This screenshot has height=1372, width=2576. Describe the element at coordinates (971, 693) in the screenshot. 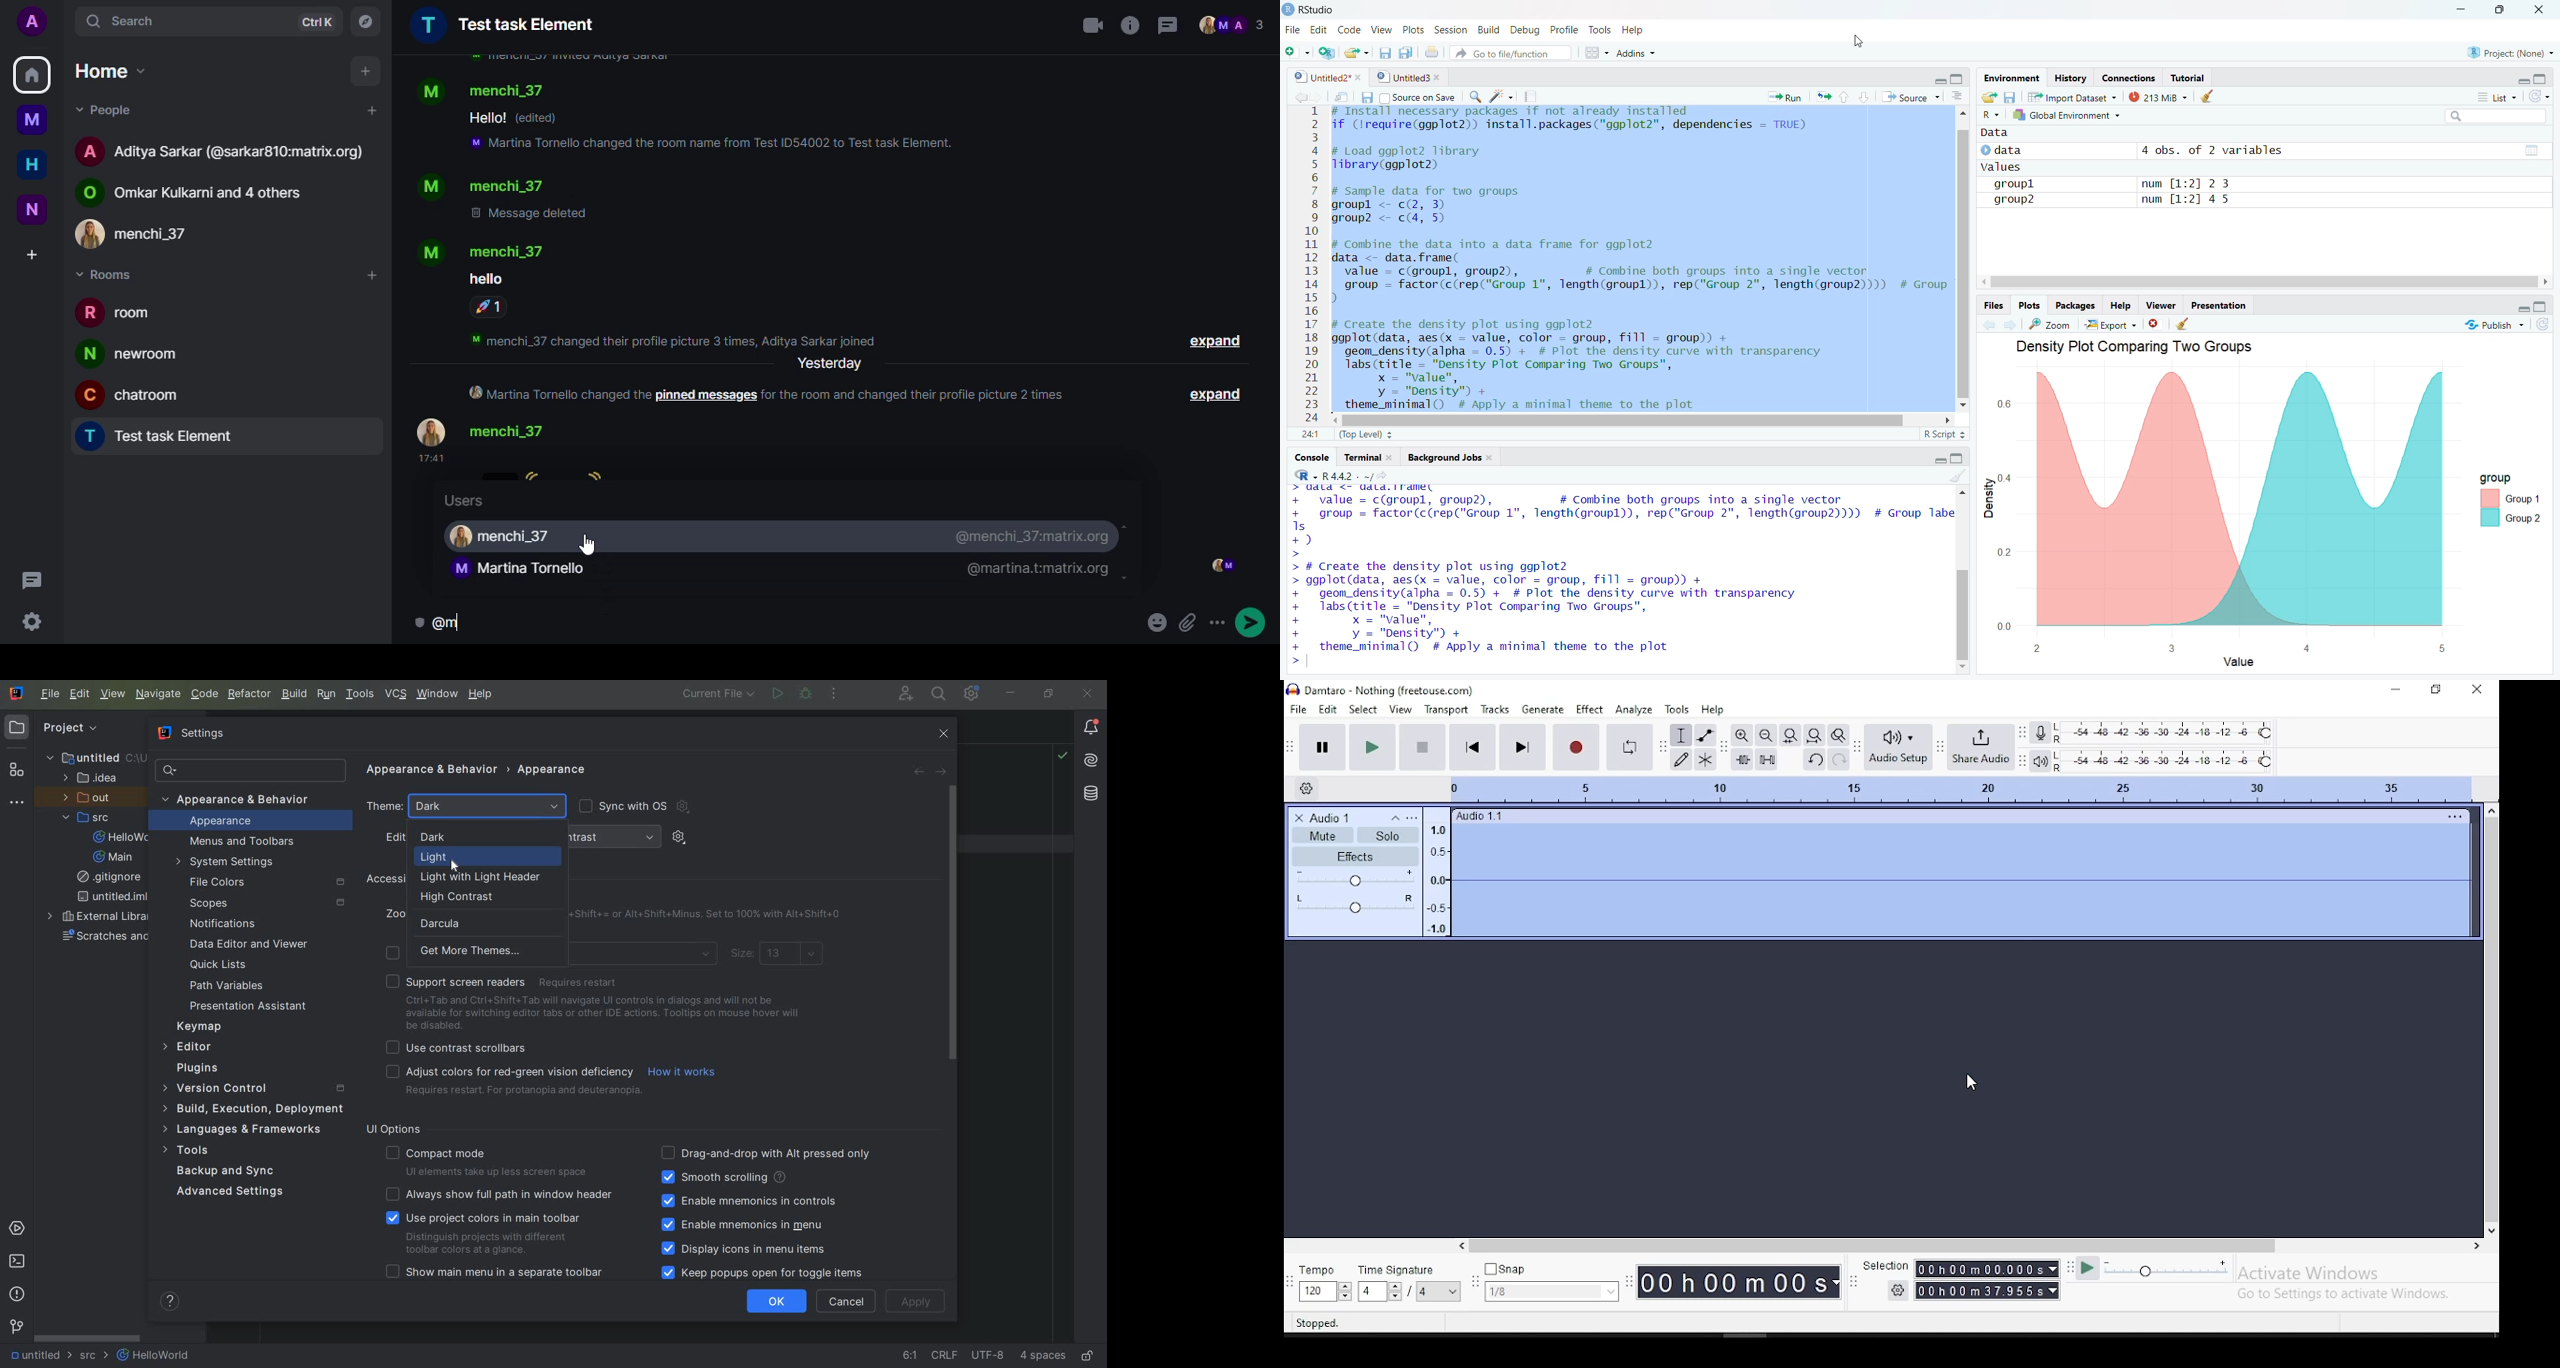

I see `IDE & PROJECT SETTINGS` at that location.